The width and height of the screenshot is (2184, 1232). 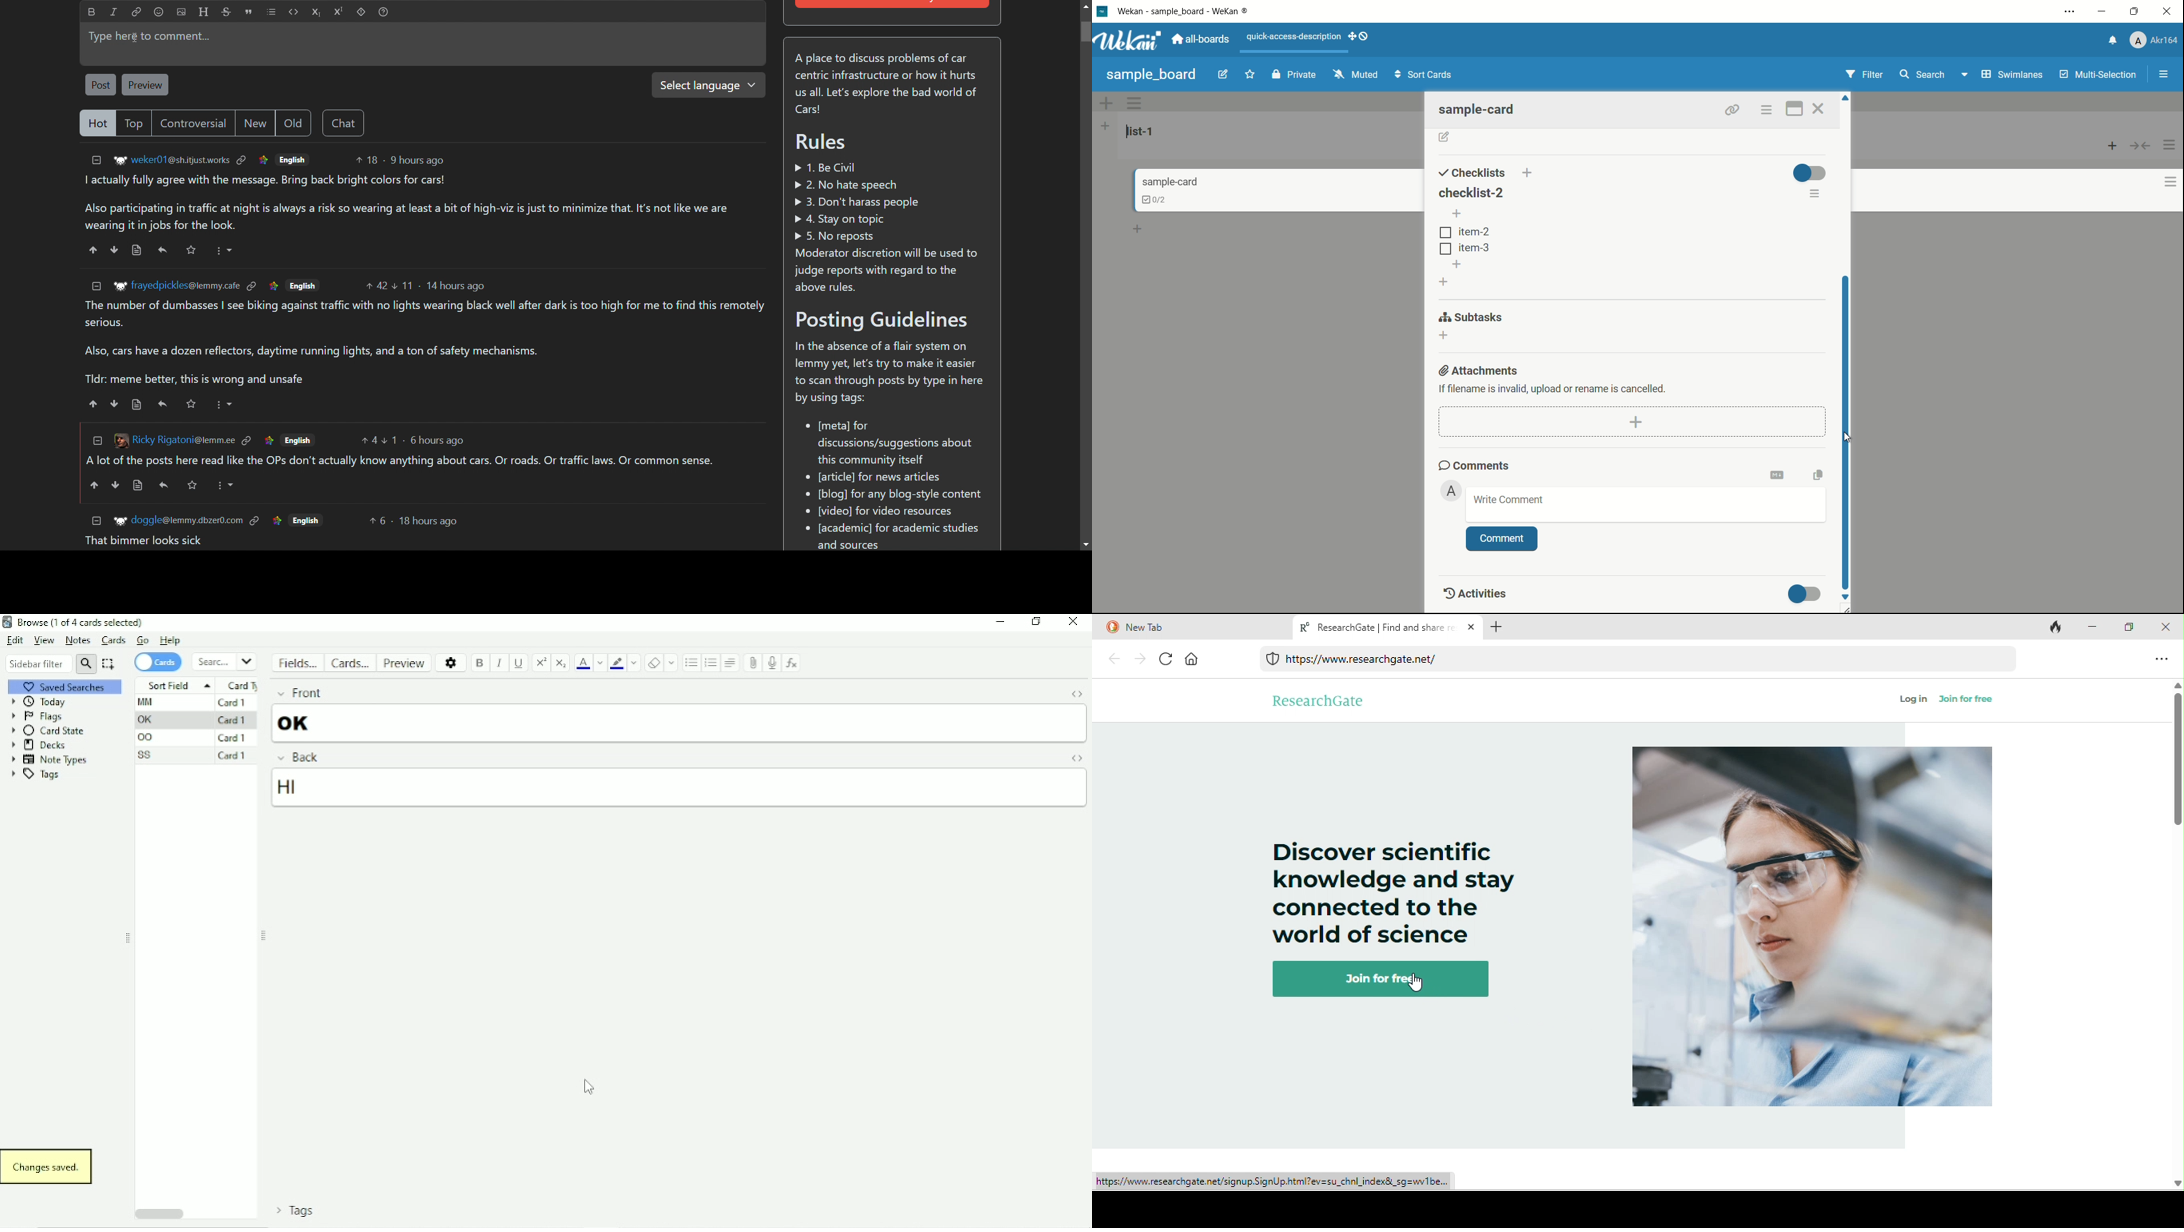 What do you see at coordinates (1085, 545) in the screenshot?
I see `scroll down` at bounding box center [1085, 545].